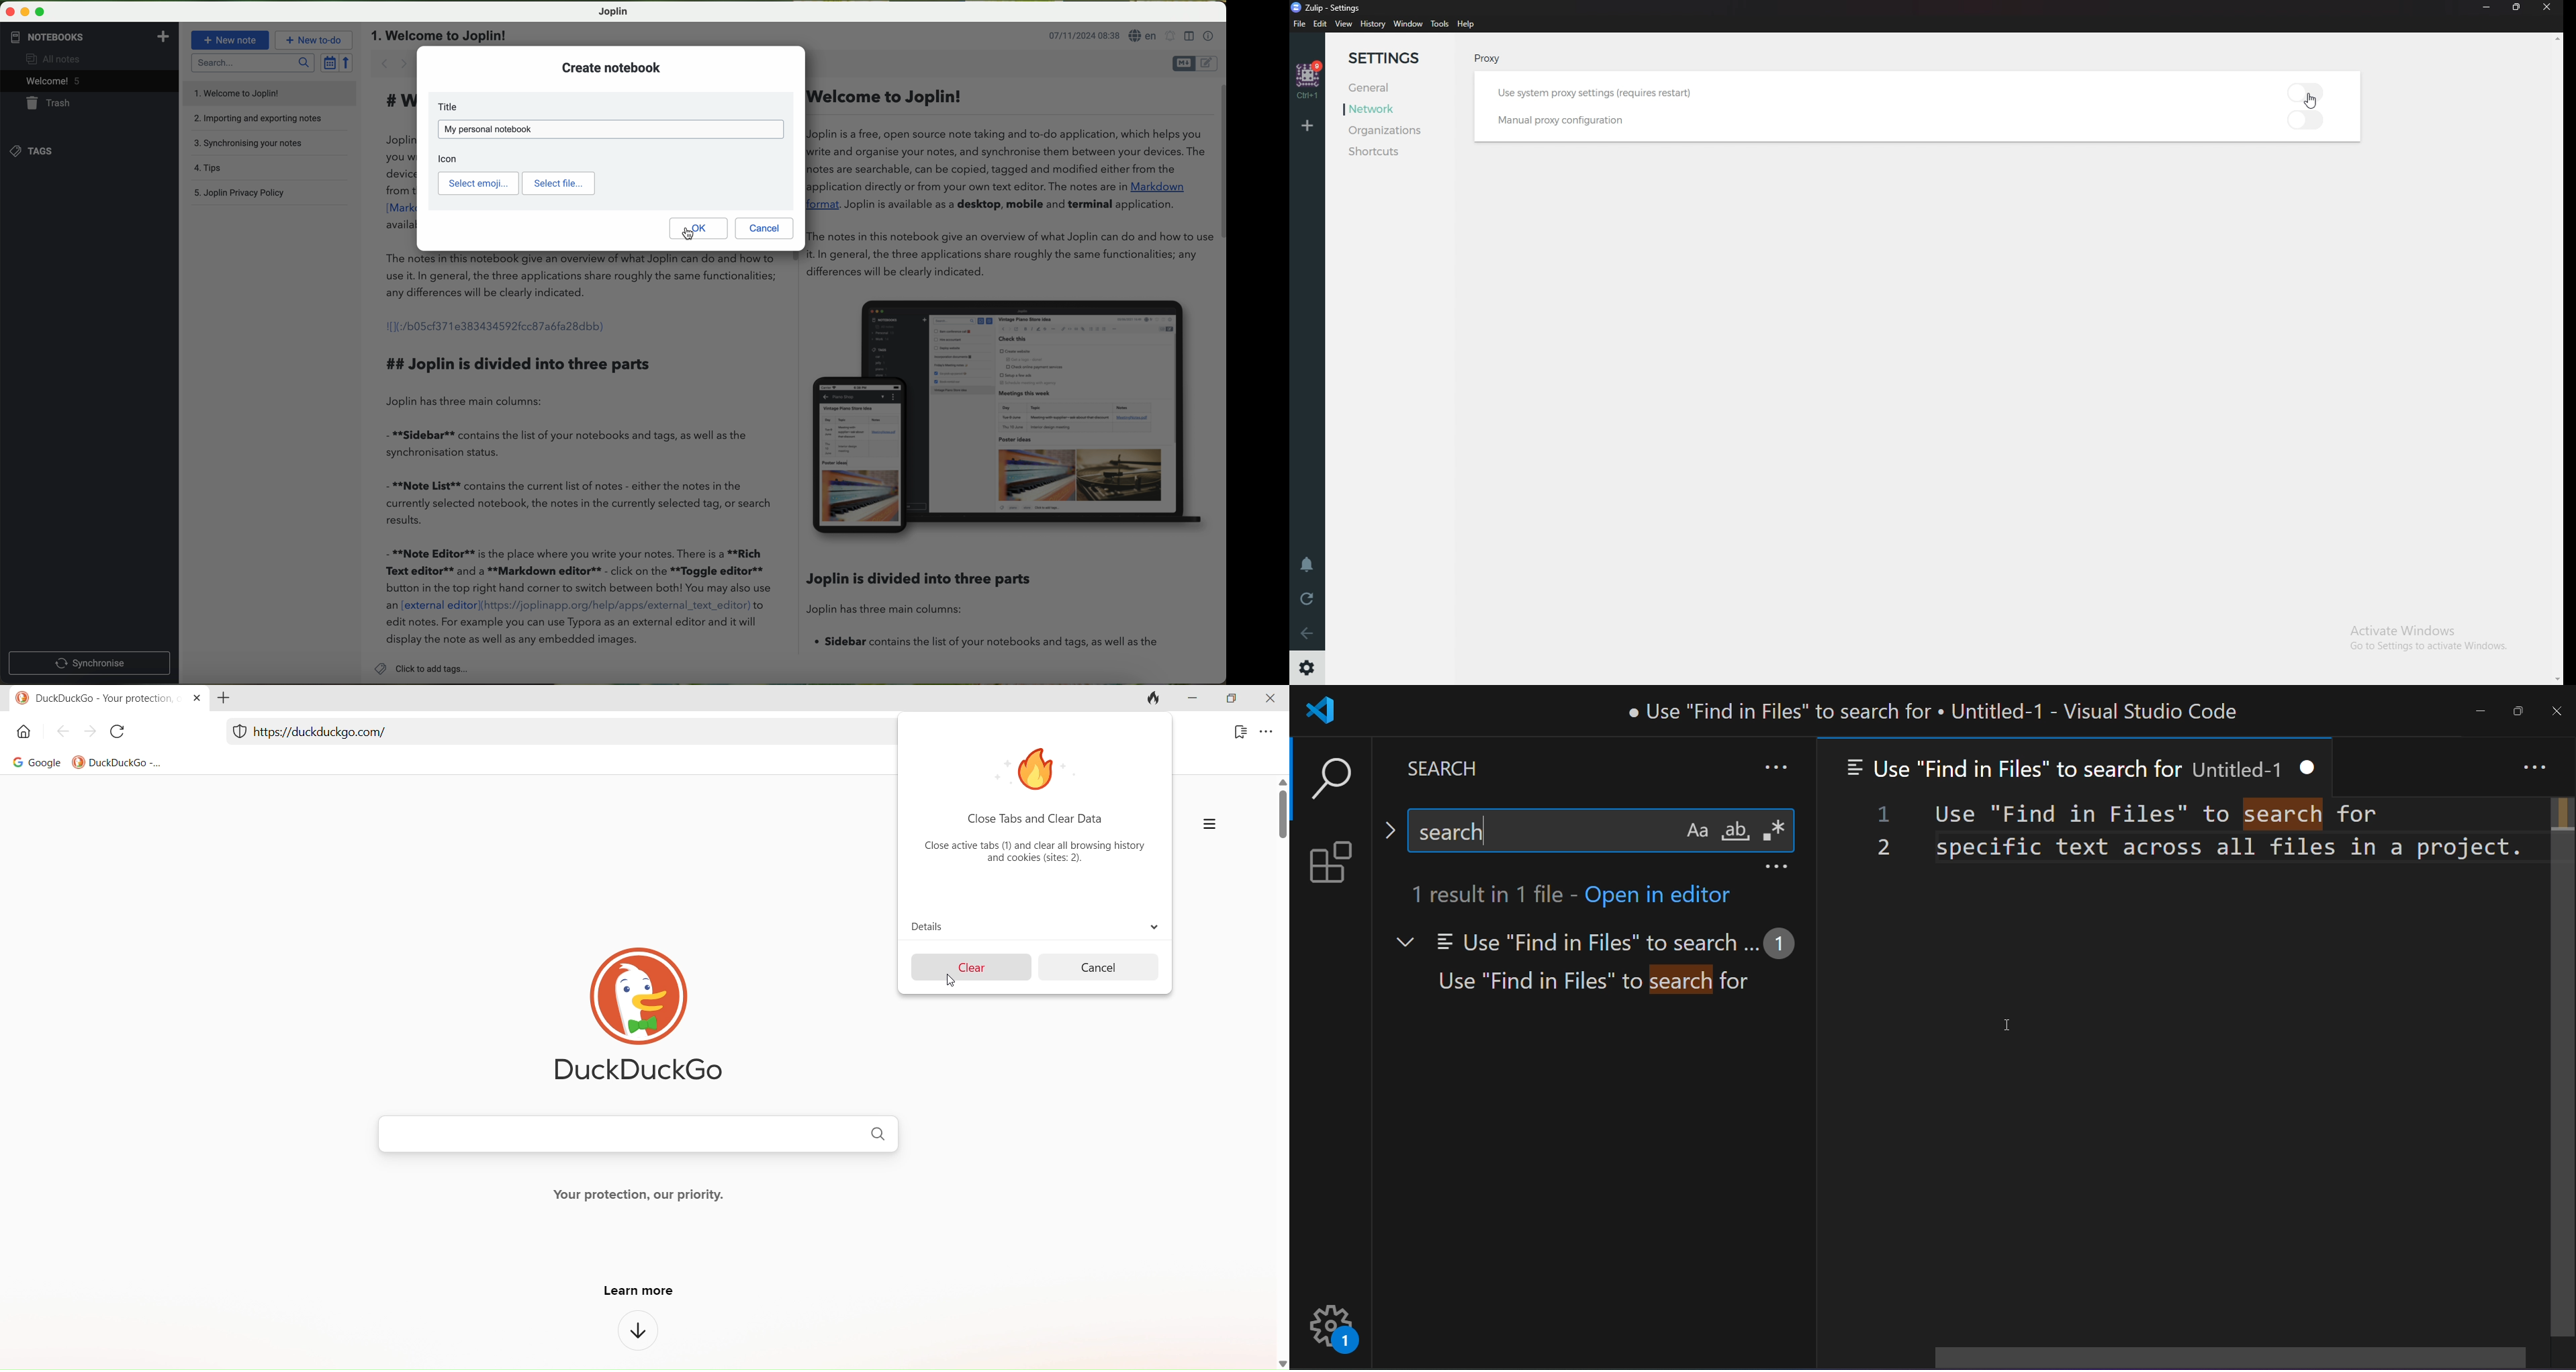 This screenshot has height=1372, width=2576. Describe the element at coordinates (1620, 940) in the screenshot. I see ` Use "Find in Files" to search...1` at that location.